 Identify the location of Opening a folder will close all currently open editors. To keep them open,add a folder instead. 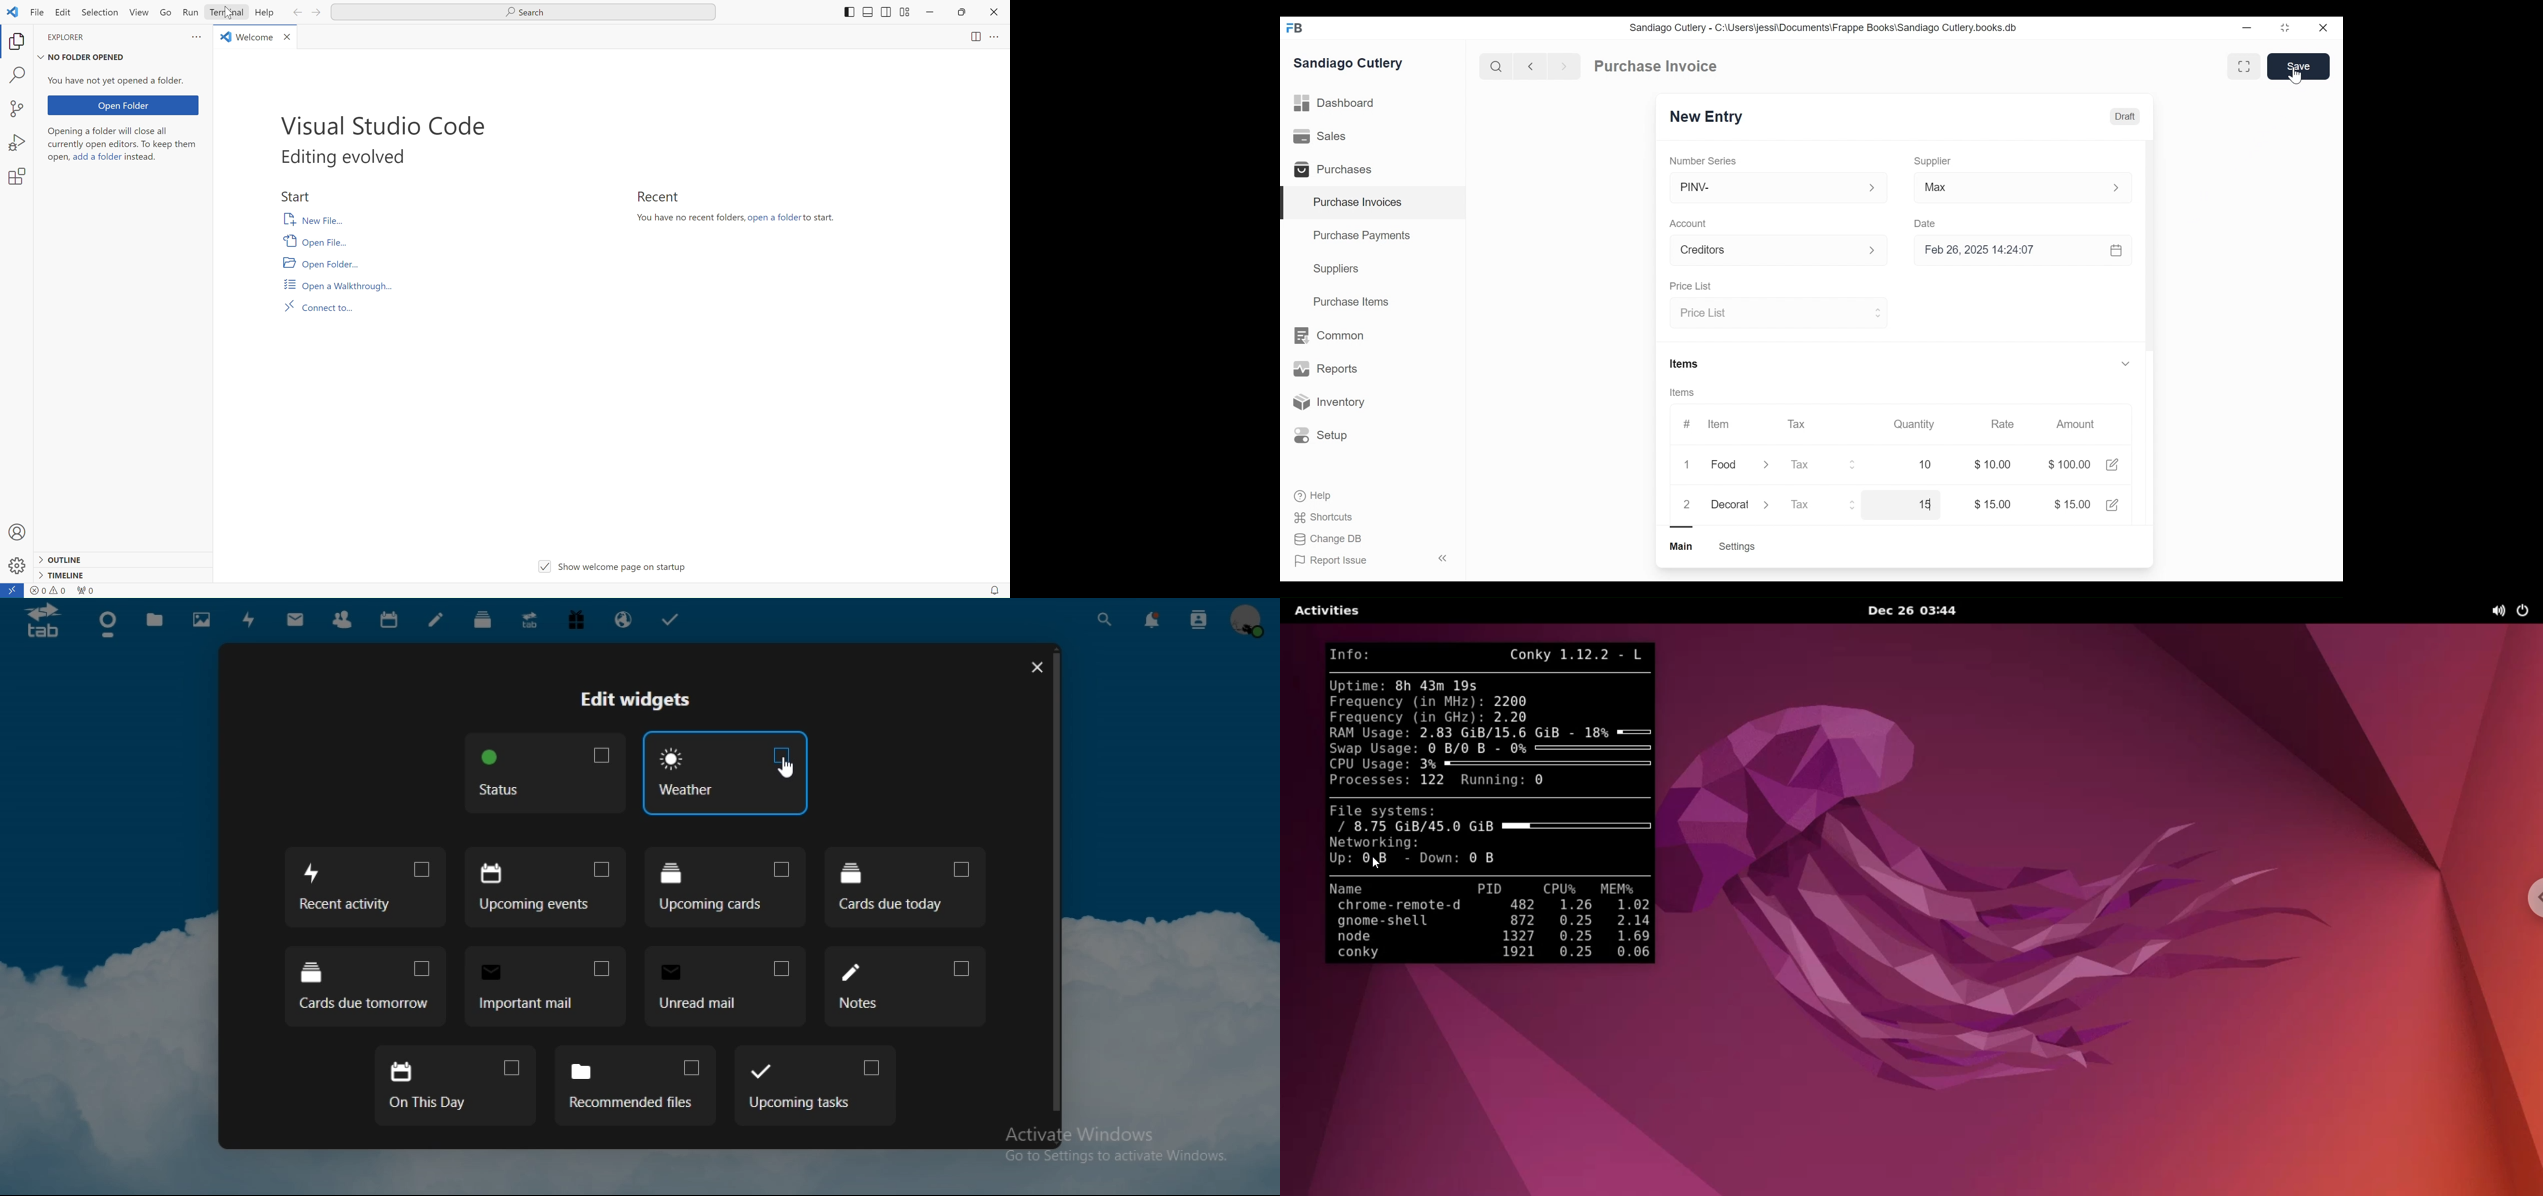
(123, 148).